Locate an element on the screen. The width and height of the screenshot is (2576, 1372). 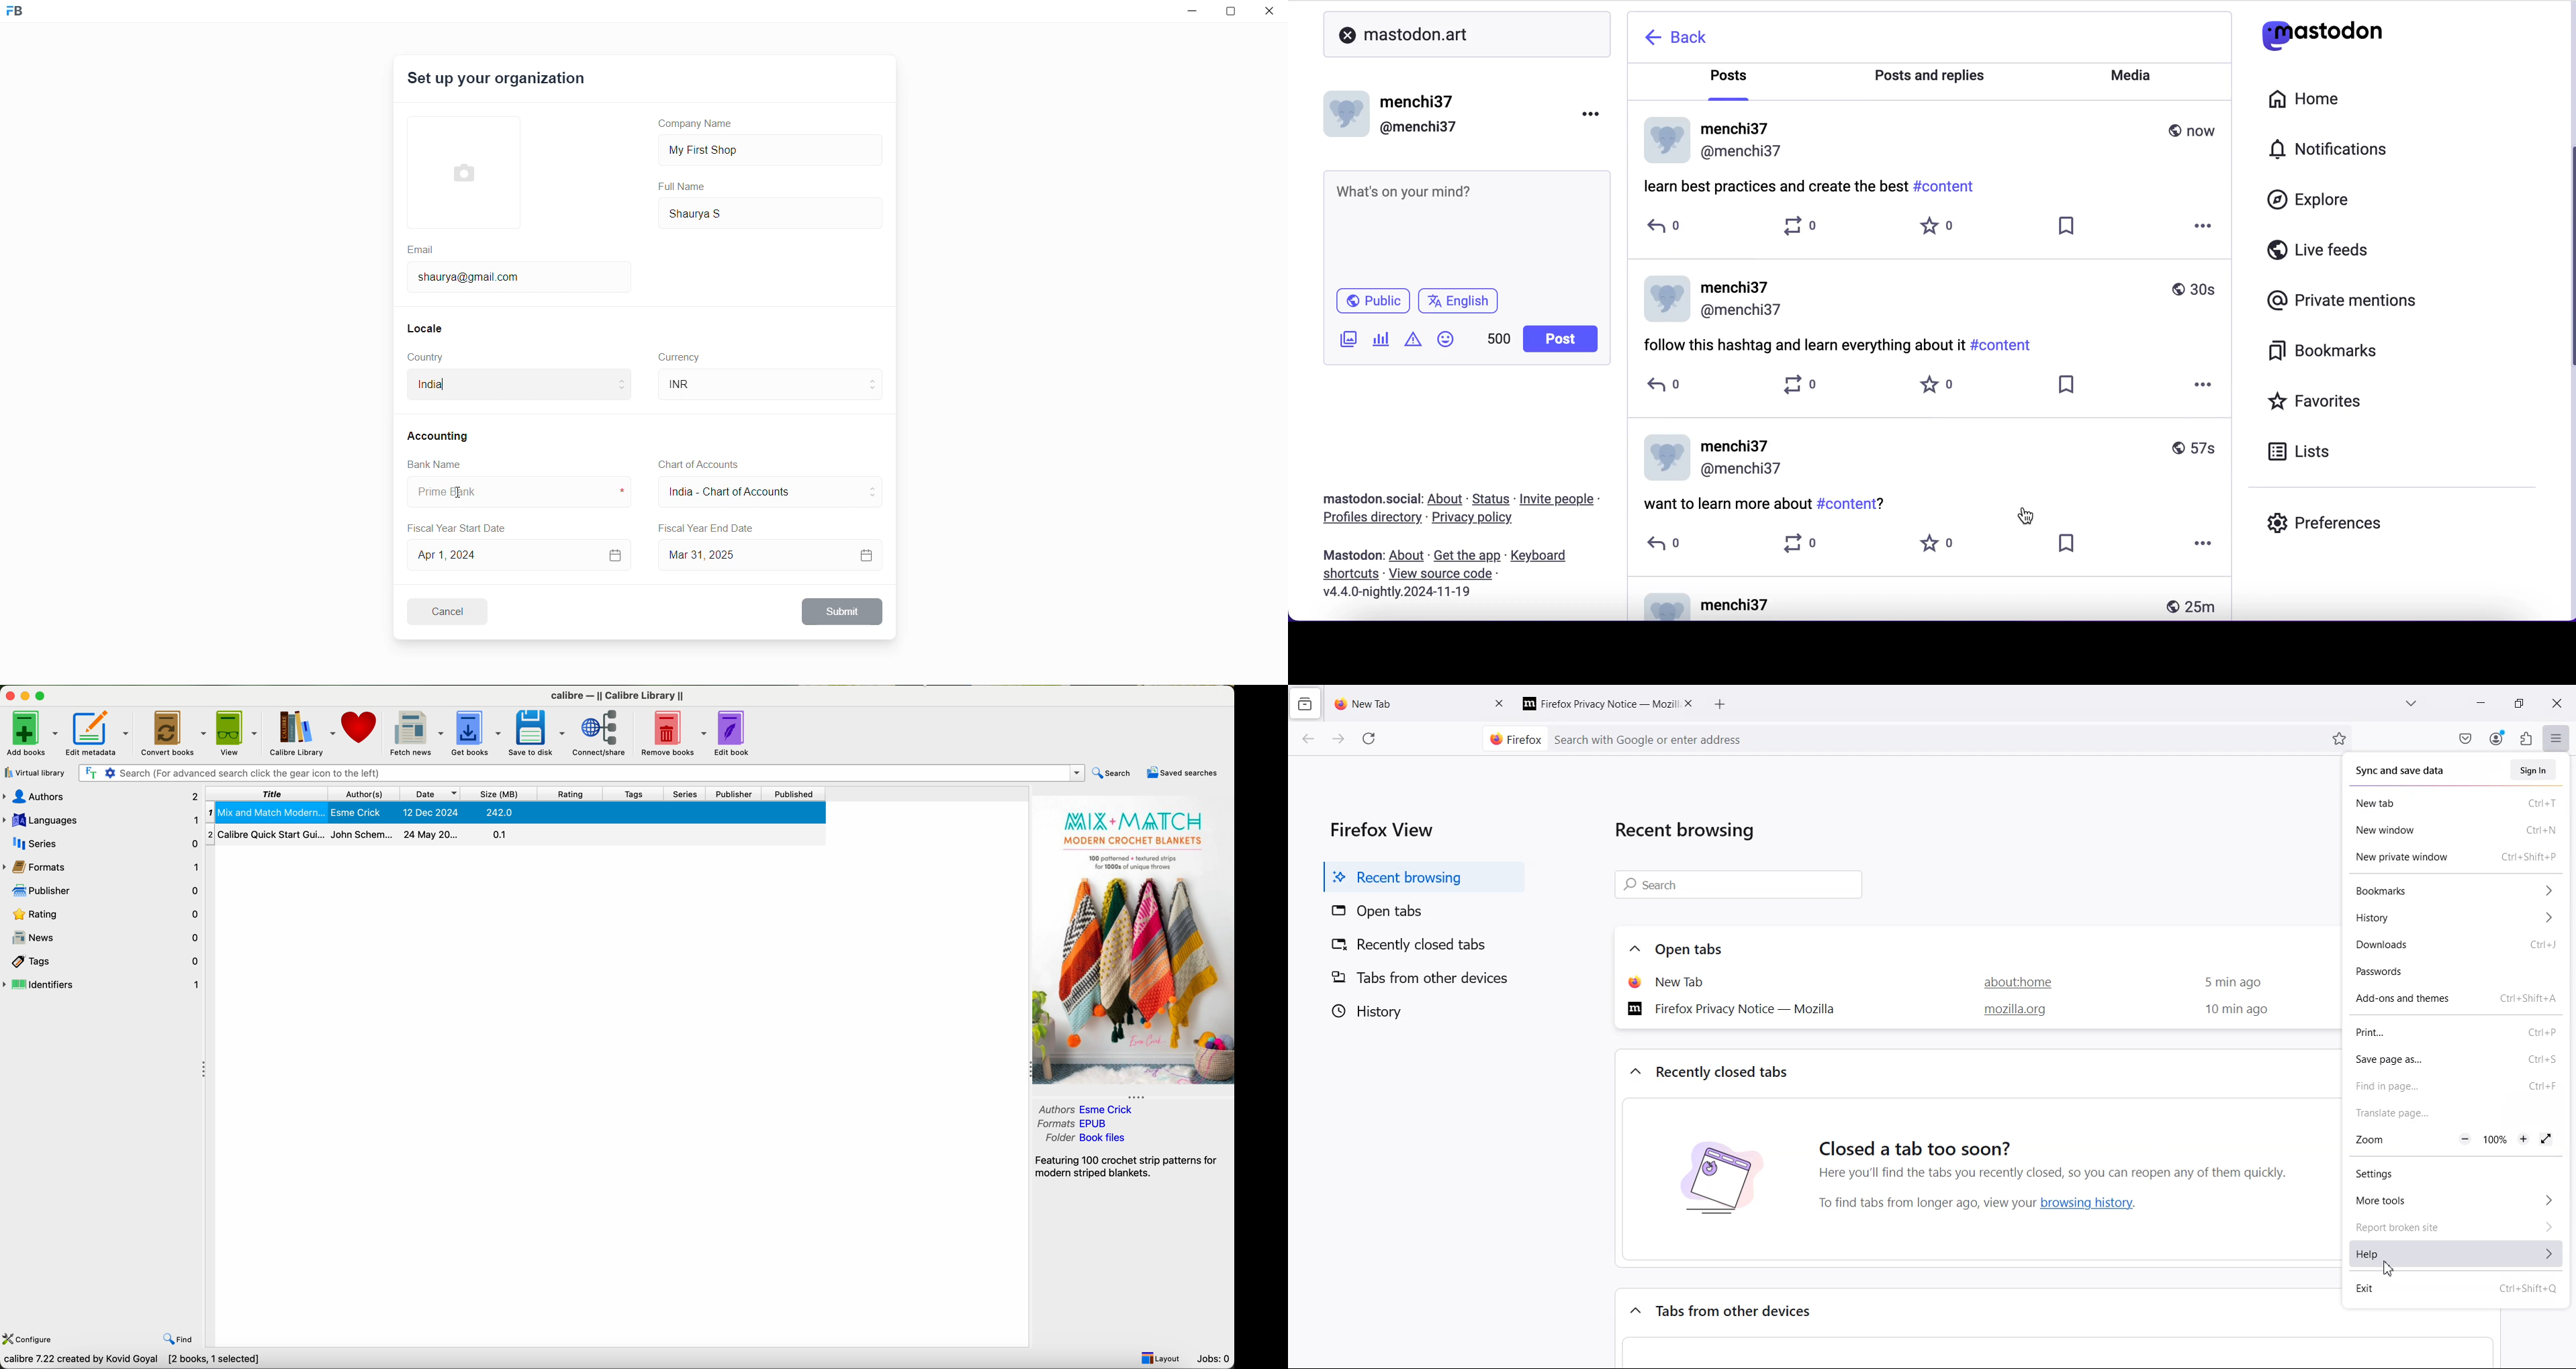
Drop down box of open tab is located at coordinates (1631, 950).